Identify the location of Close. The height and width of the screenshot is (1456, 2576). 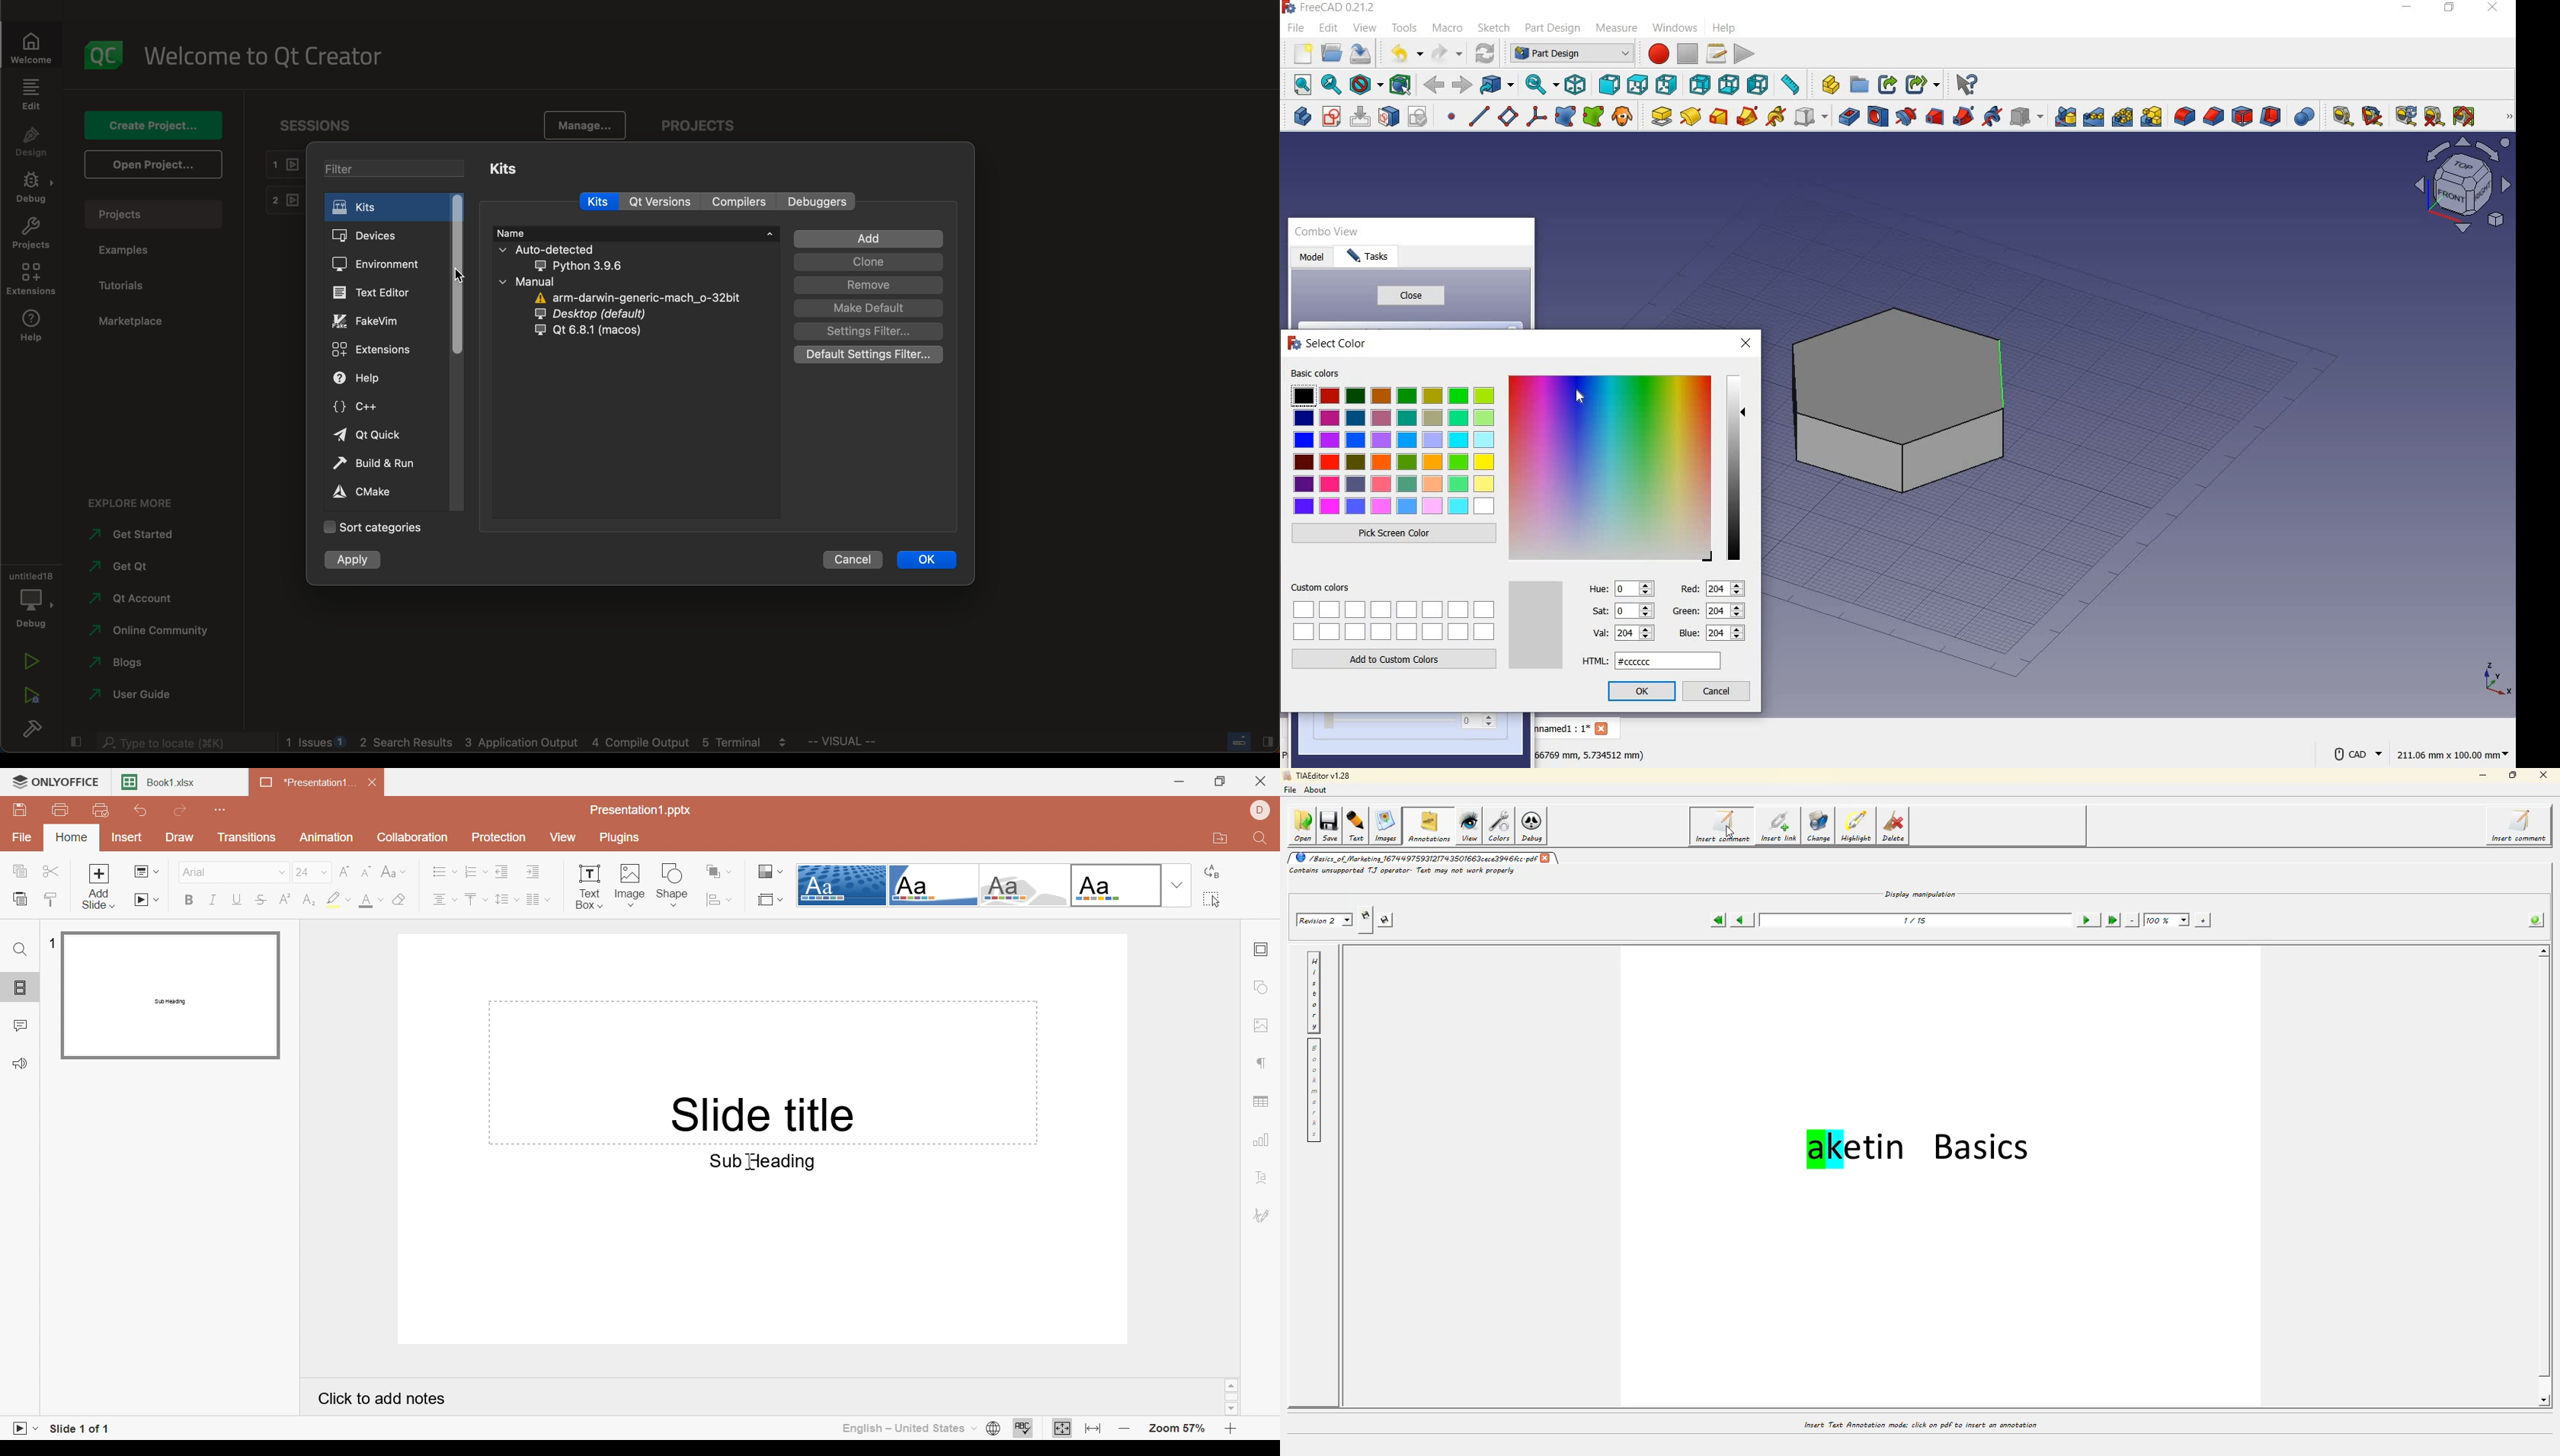
(1261, 781).